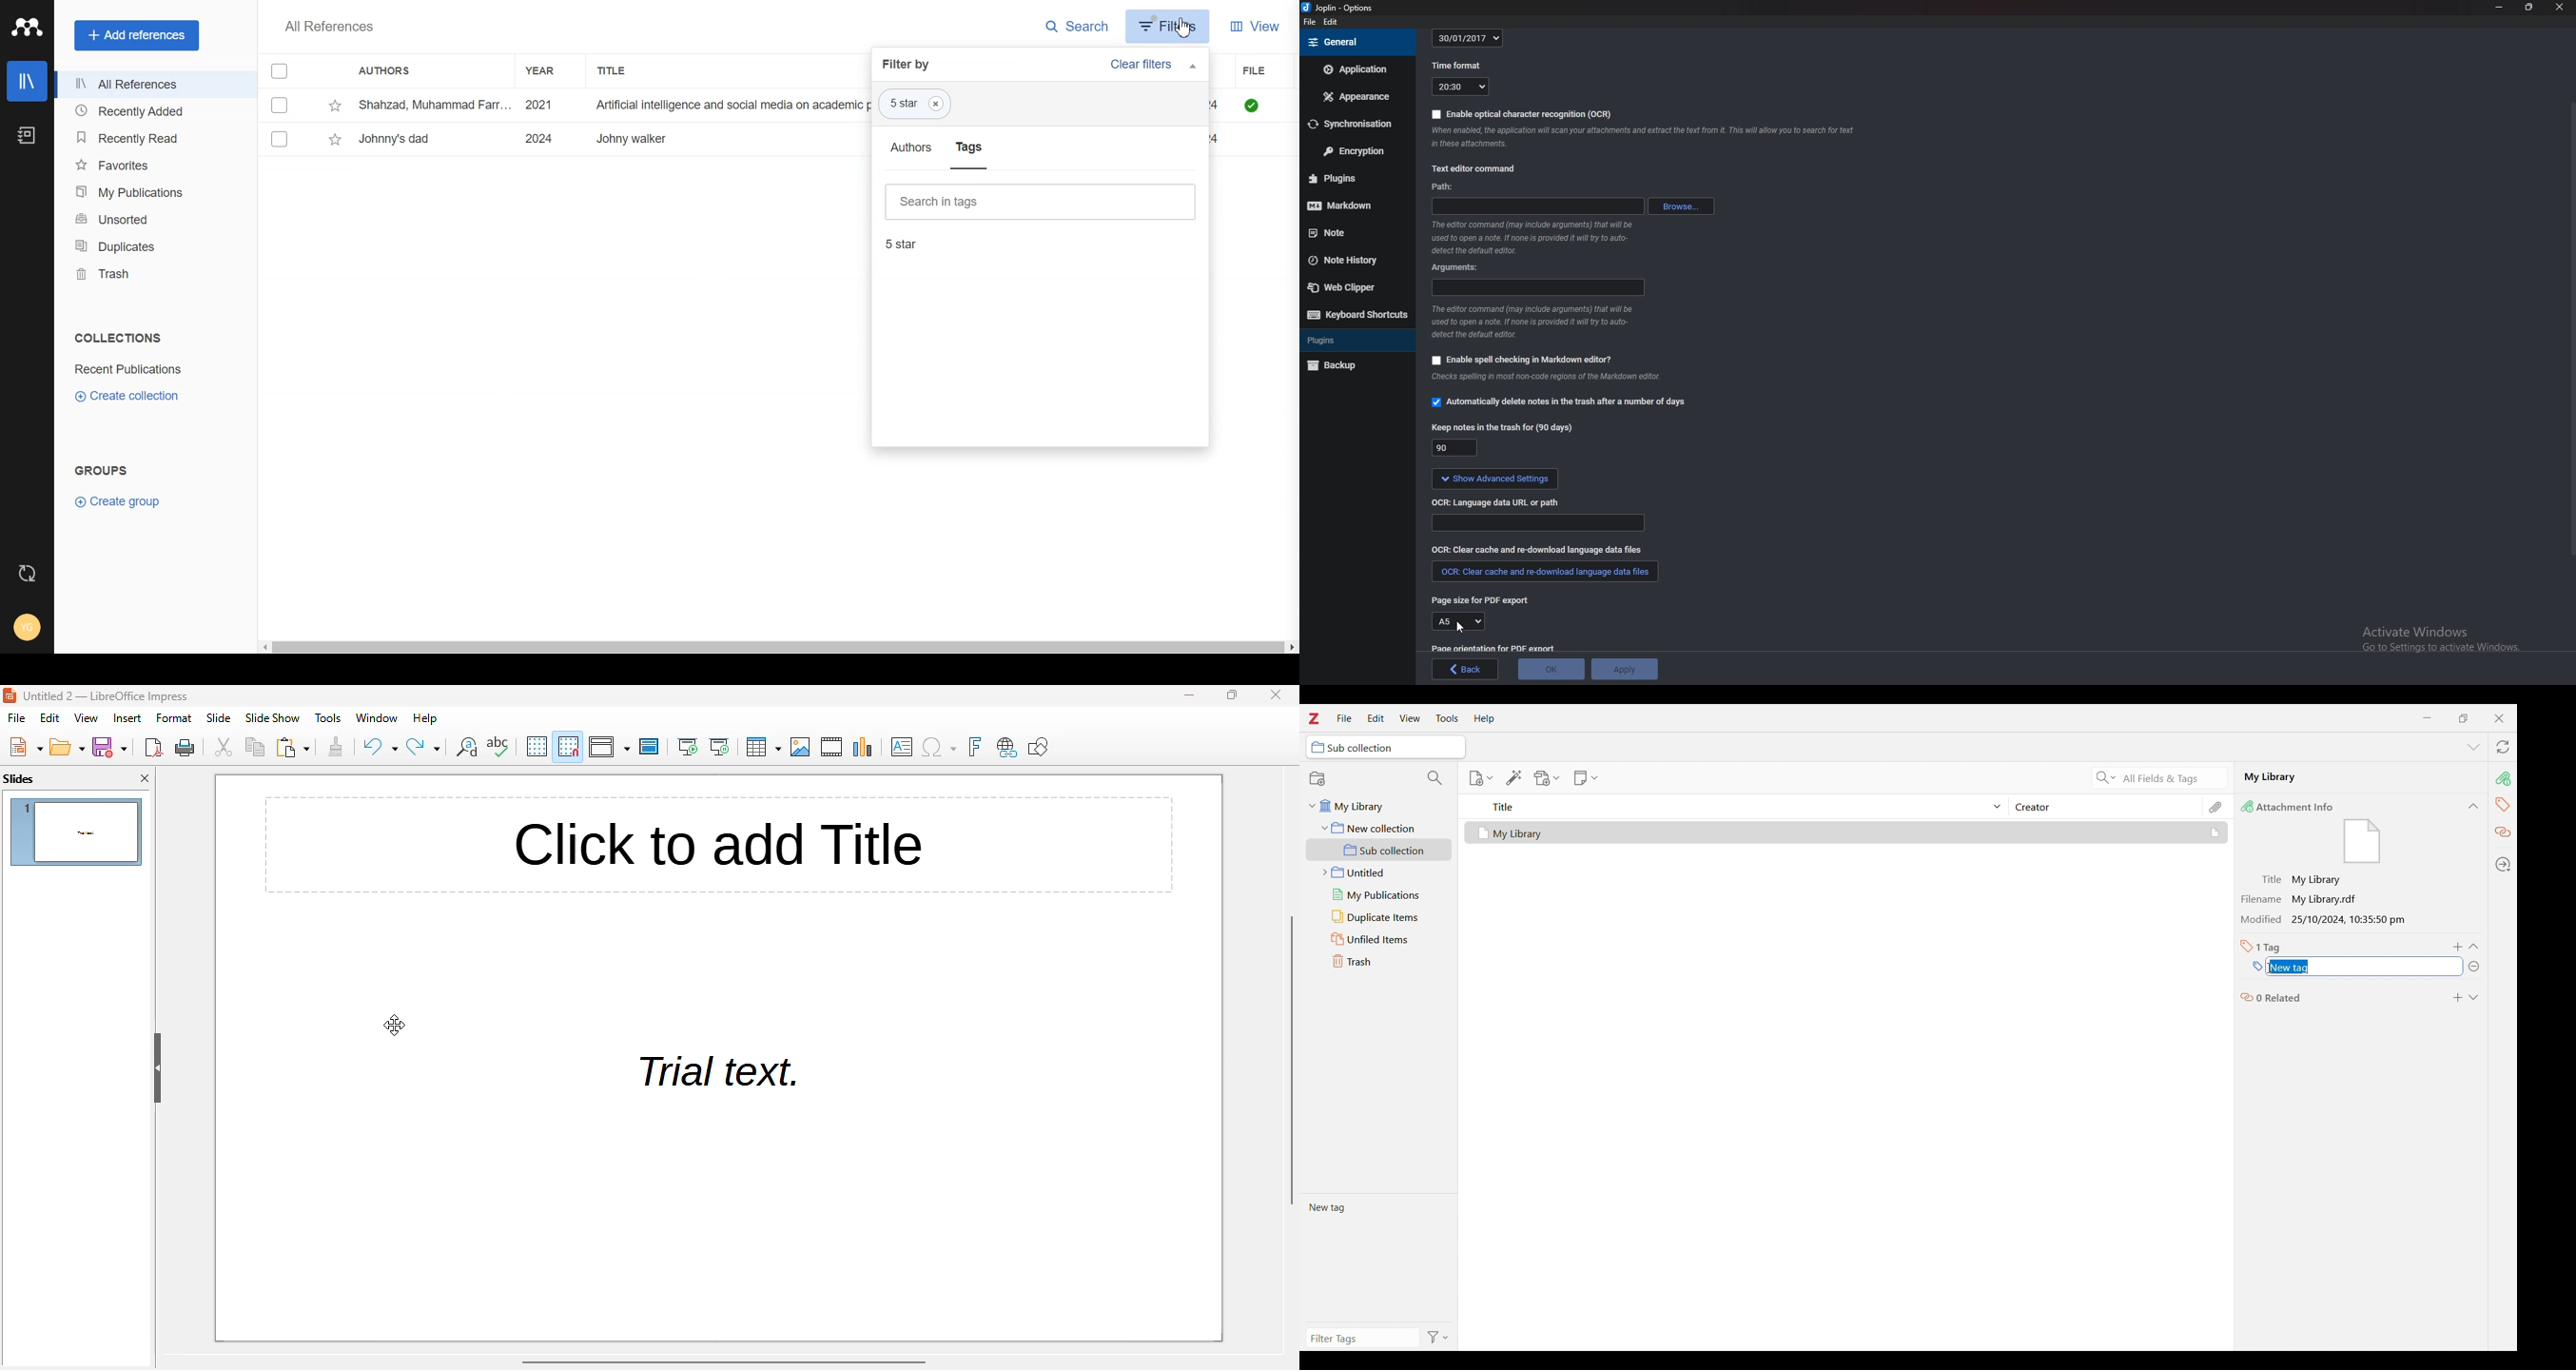 Image resolution: width=2576 pixels, height=1372 pixels. What do you see at coordinates (326, 717) in the screenshot?
I see `tools` at bounding box center [326, 717].